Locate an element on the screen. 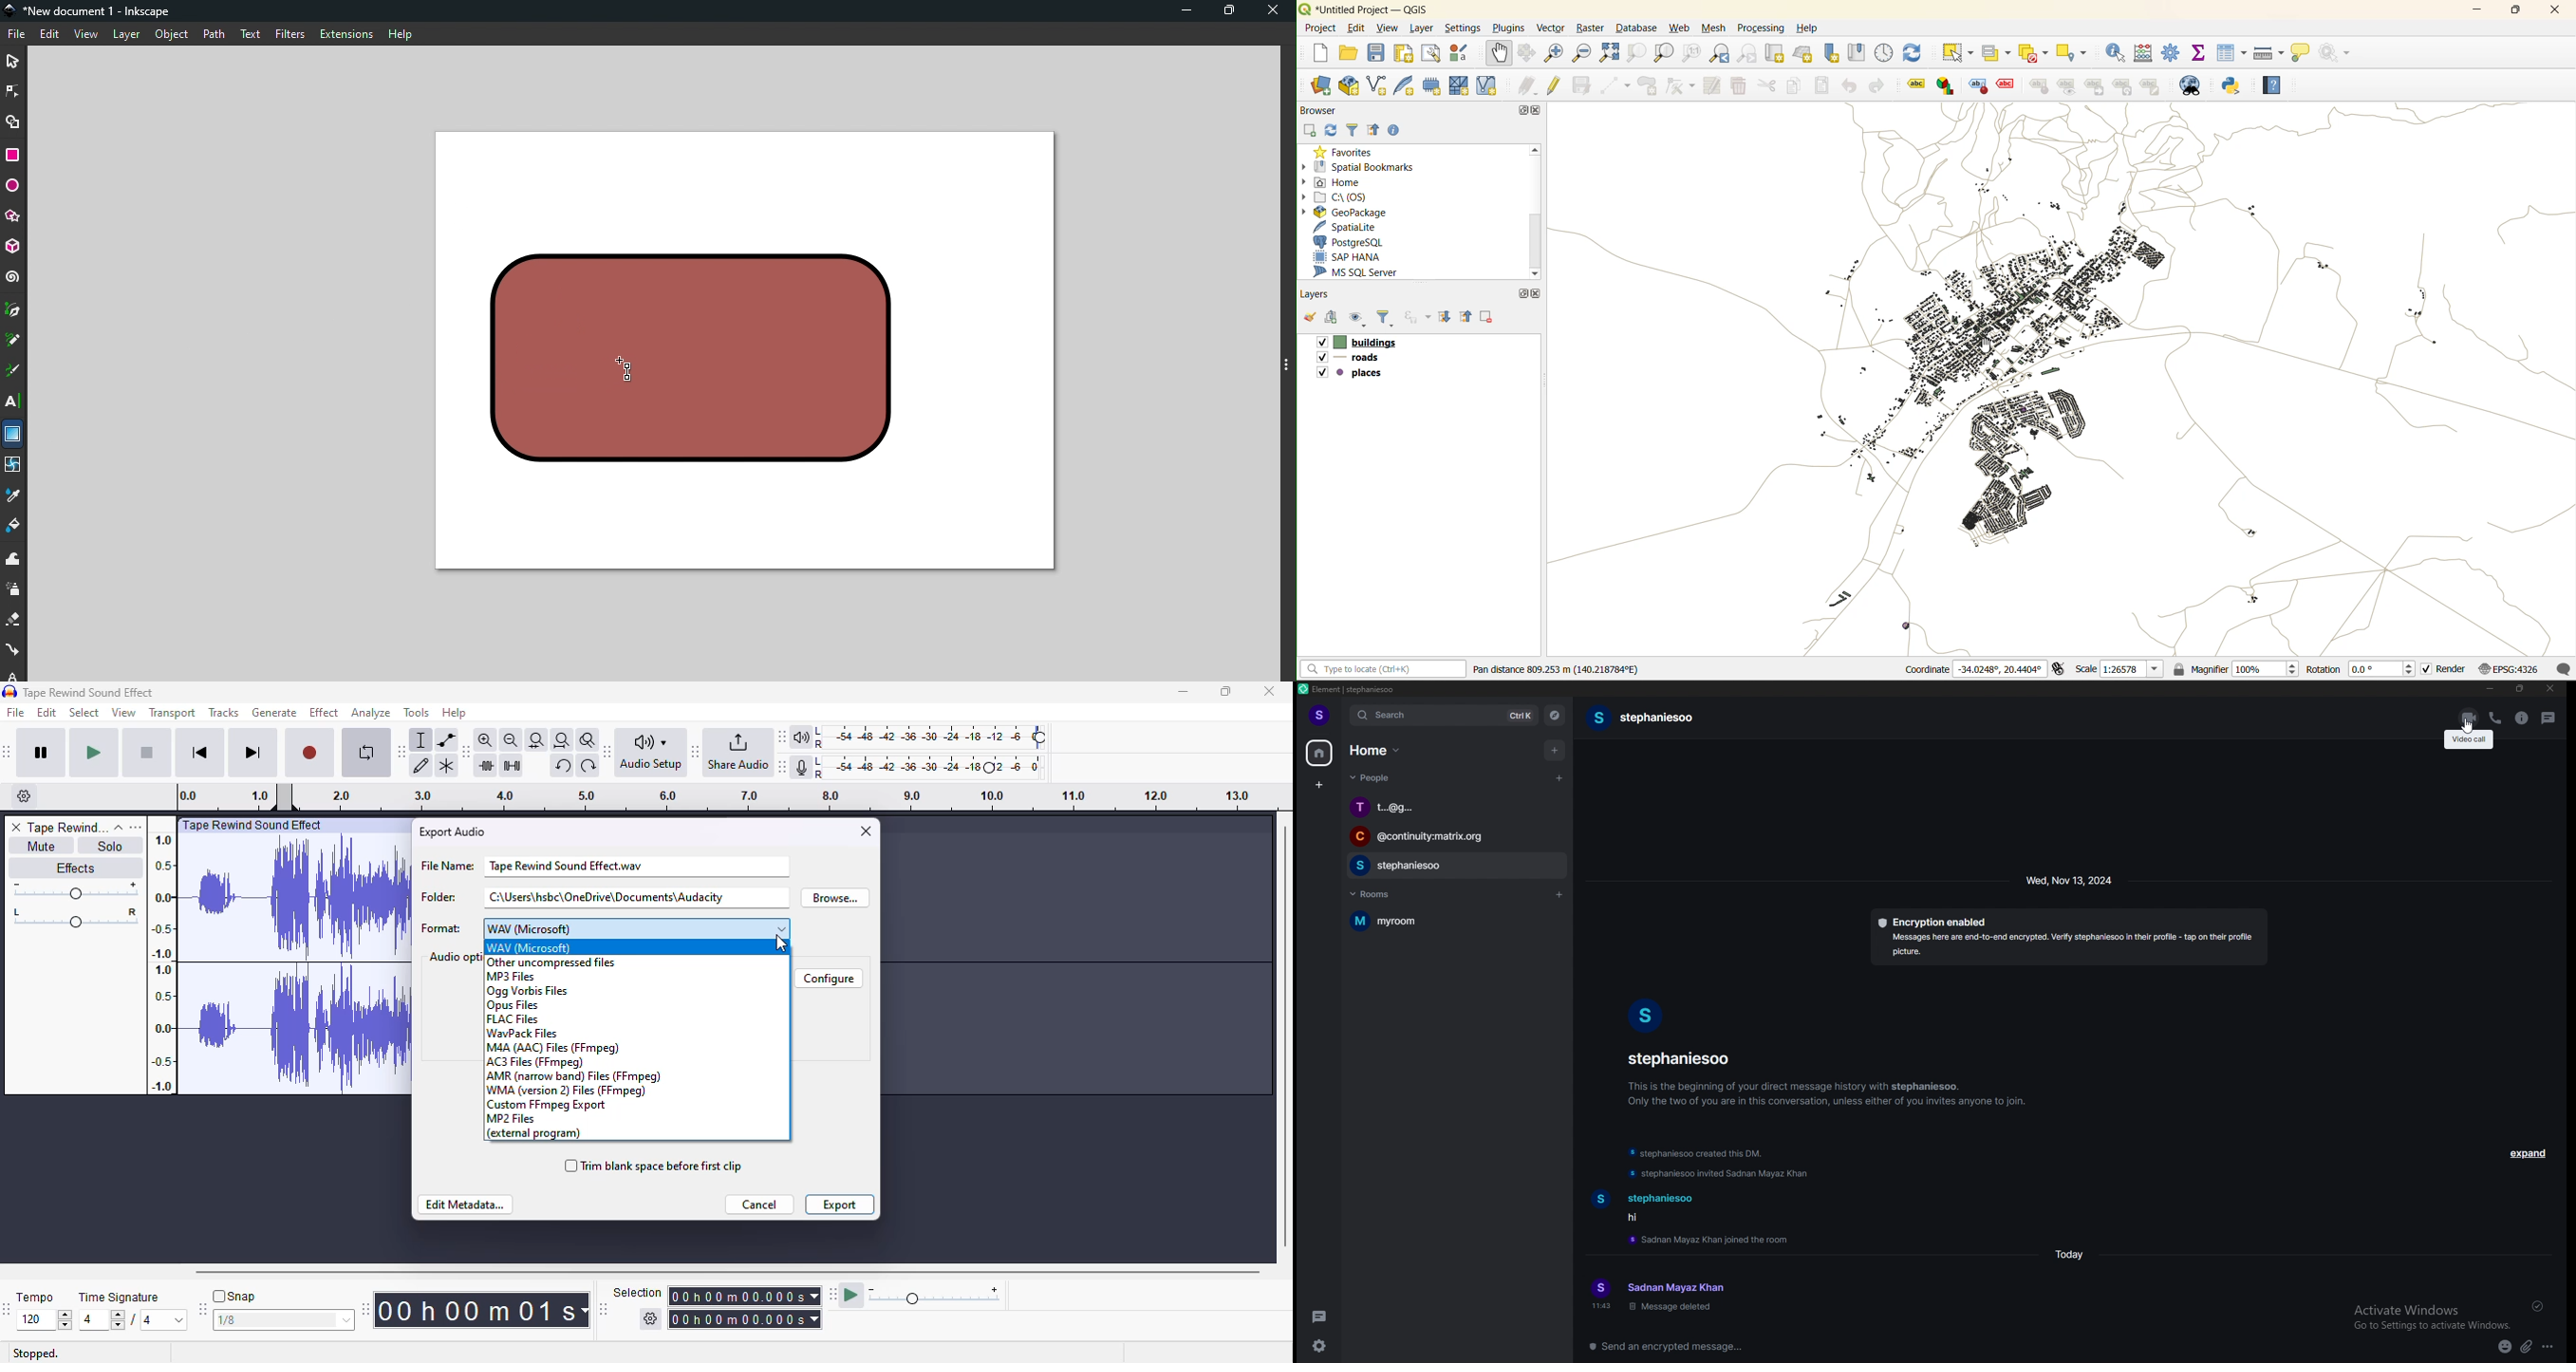 The image size is (2576, 1372). redo is located at coordinates (1877, 84).